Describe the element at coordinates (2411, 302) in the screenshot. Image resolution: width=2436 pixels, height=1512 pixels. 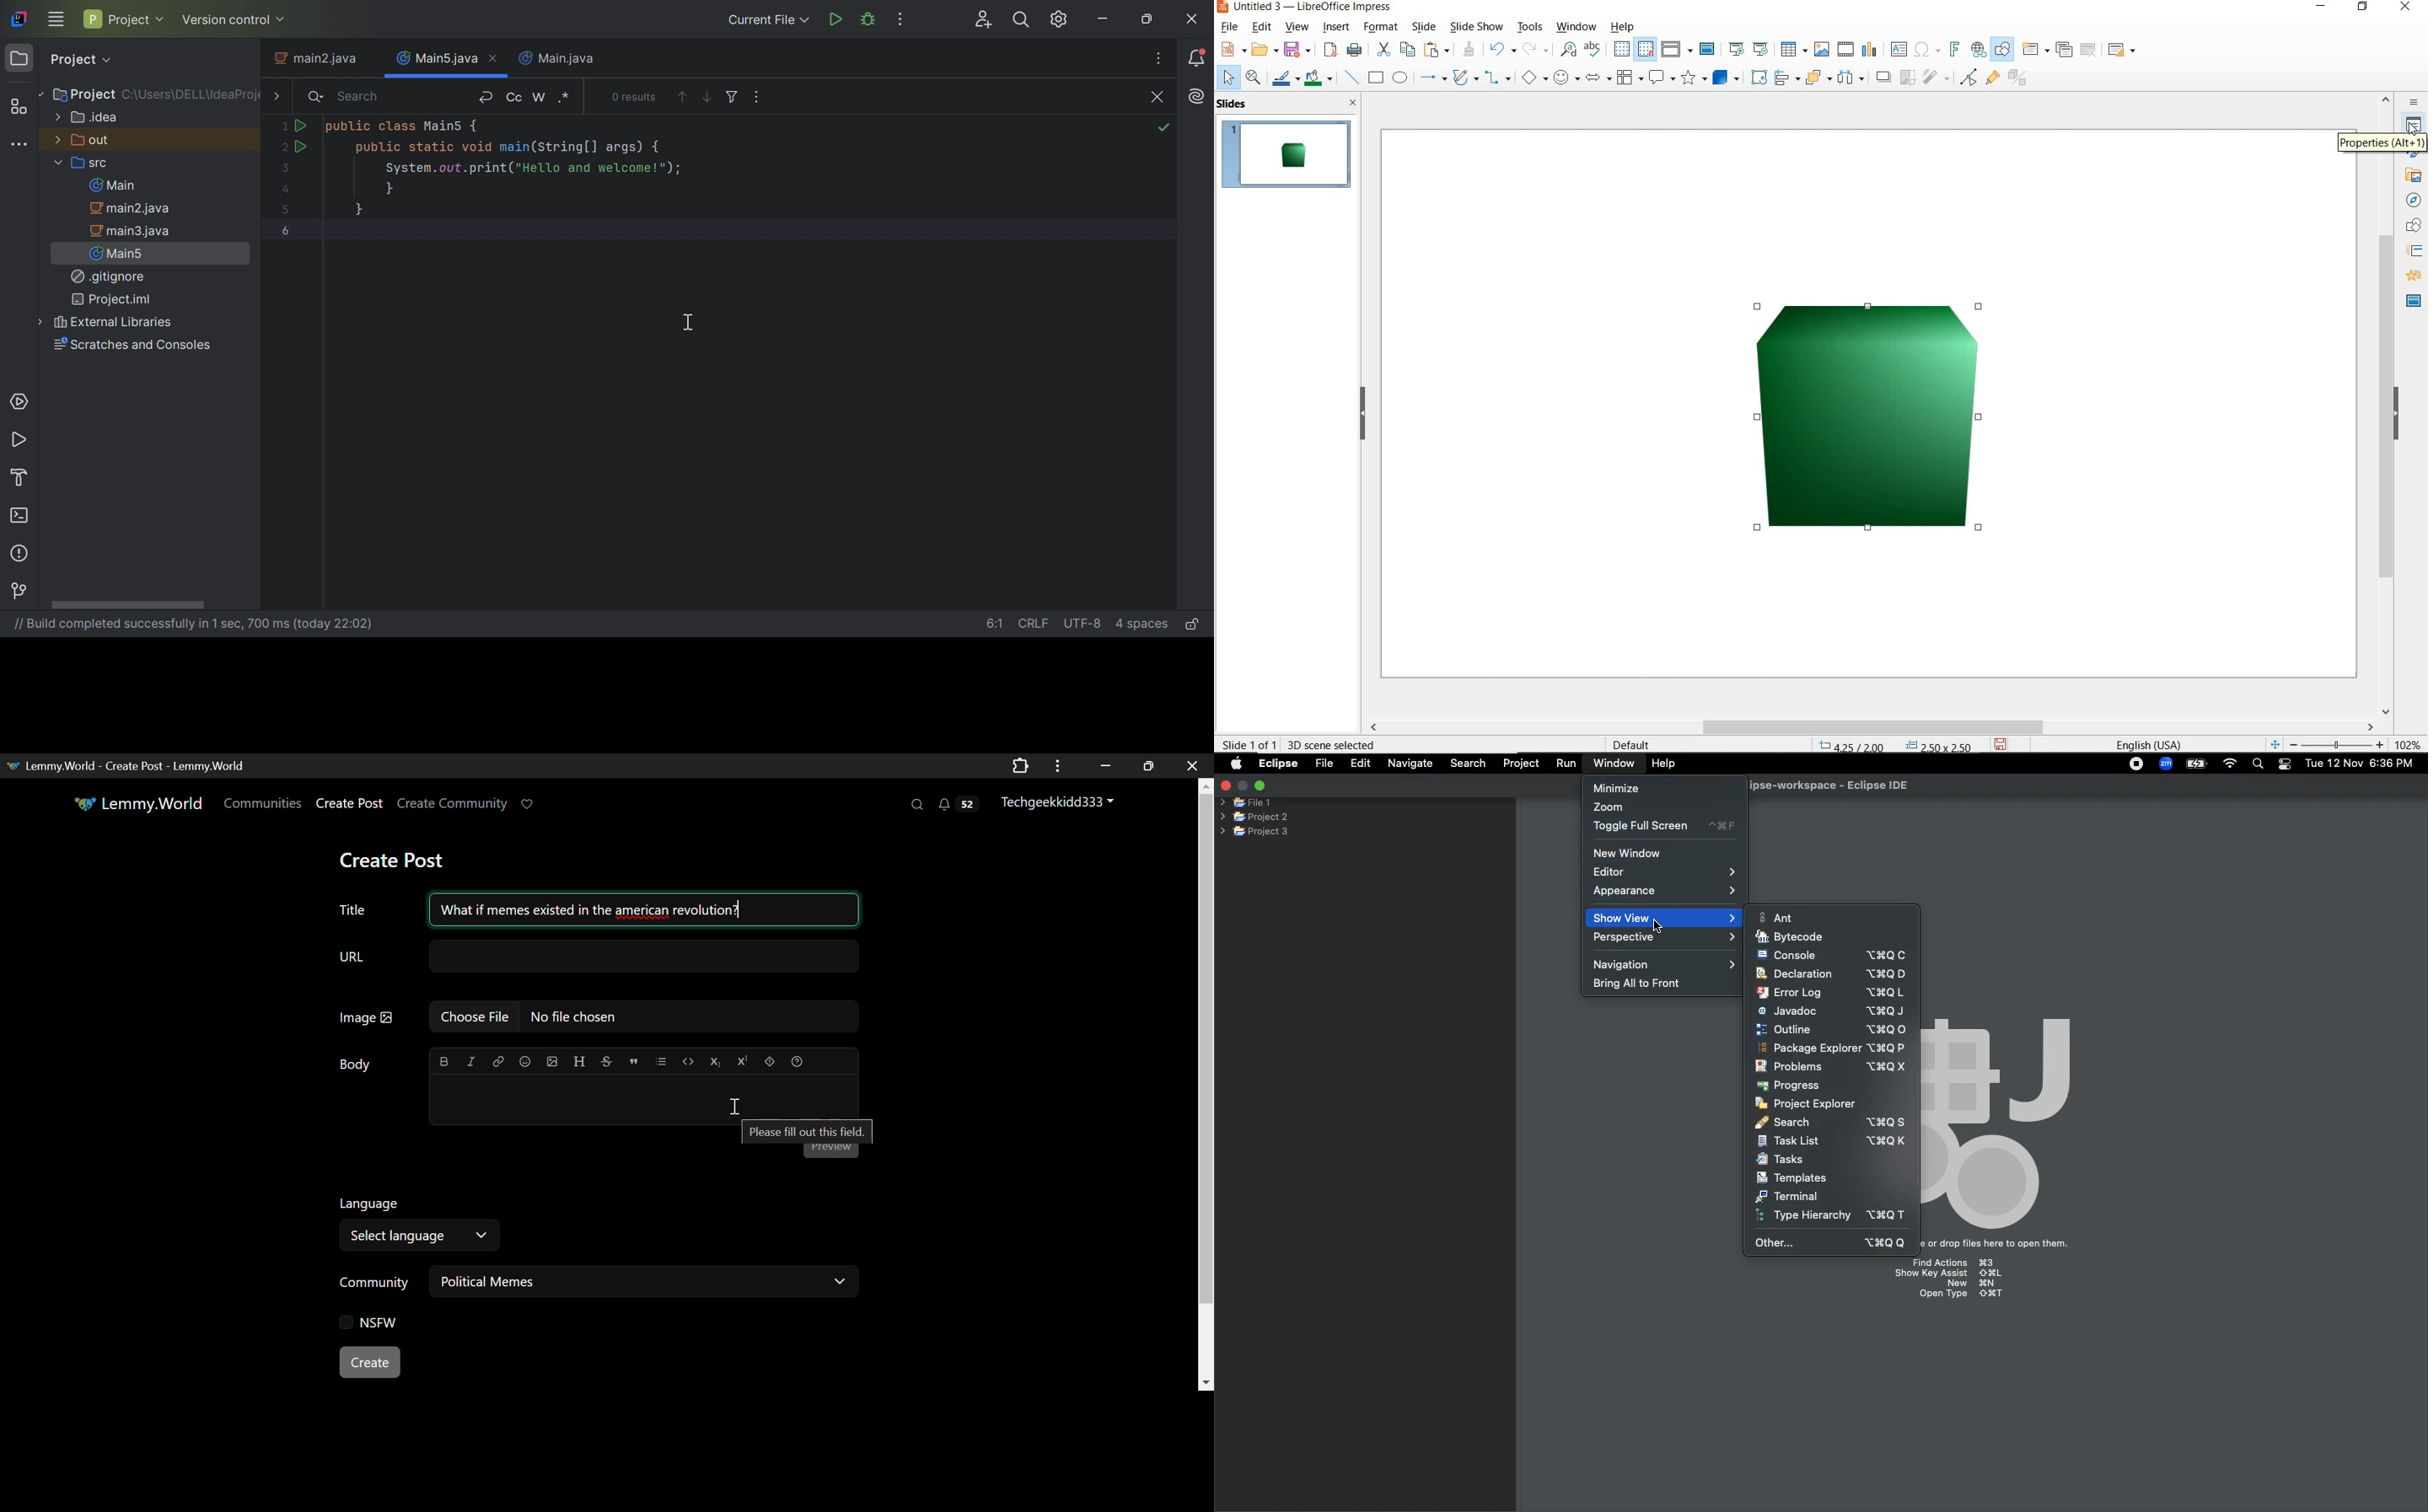
I see `MASTER SLIDE` at that location.